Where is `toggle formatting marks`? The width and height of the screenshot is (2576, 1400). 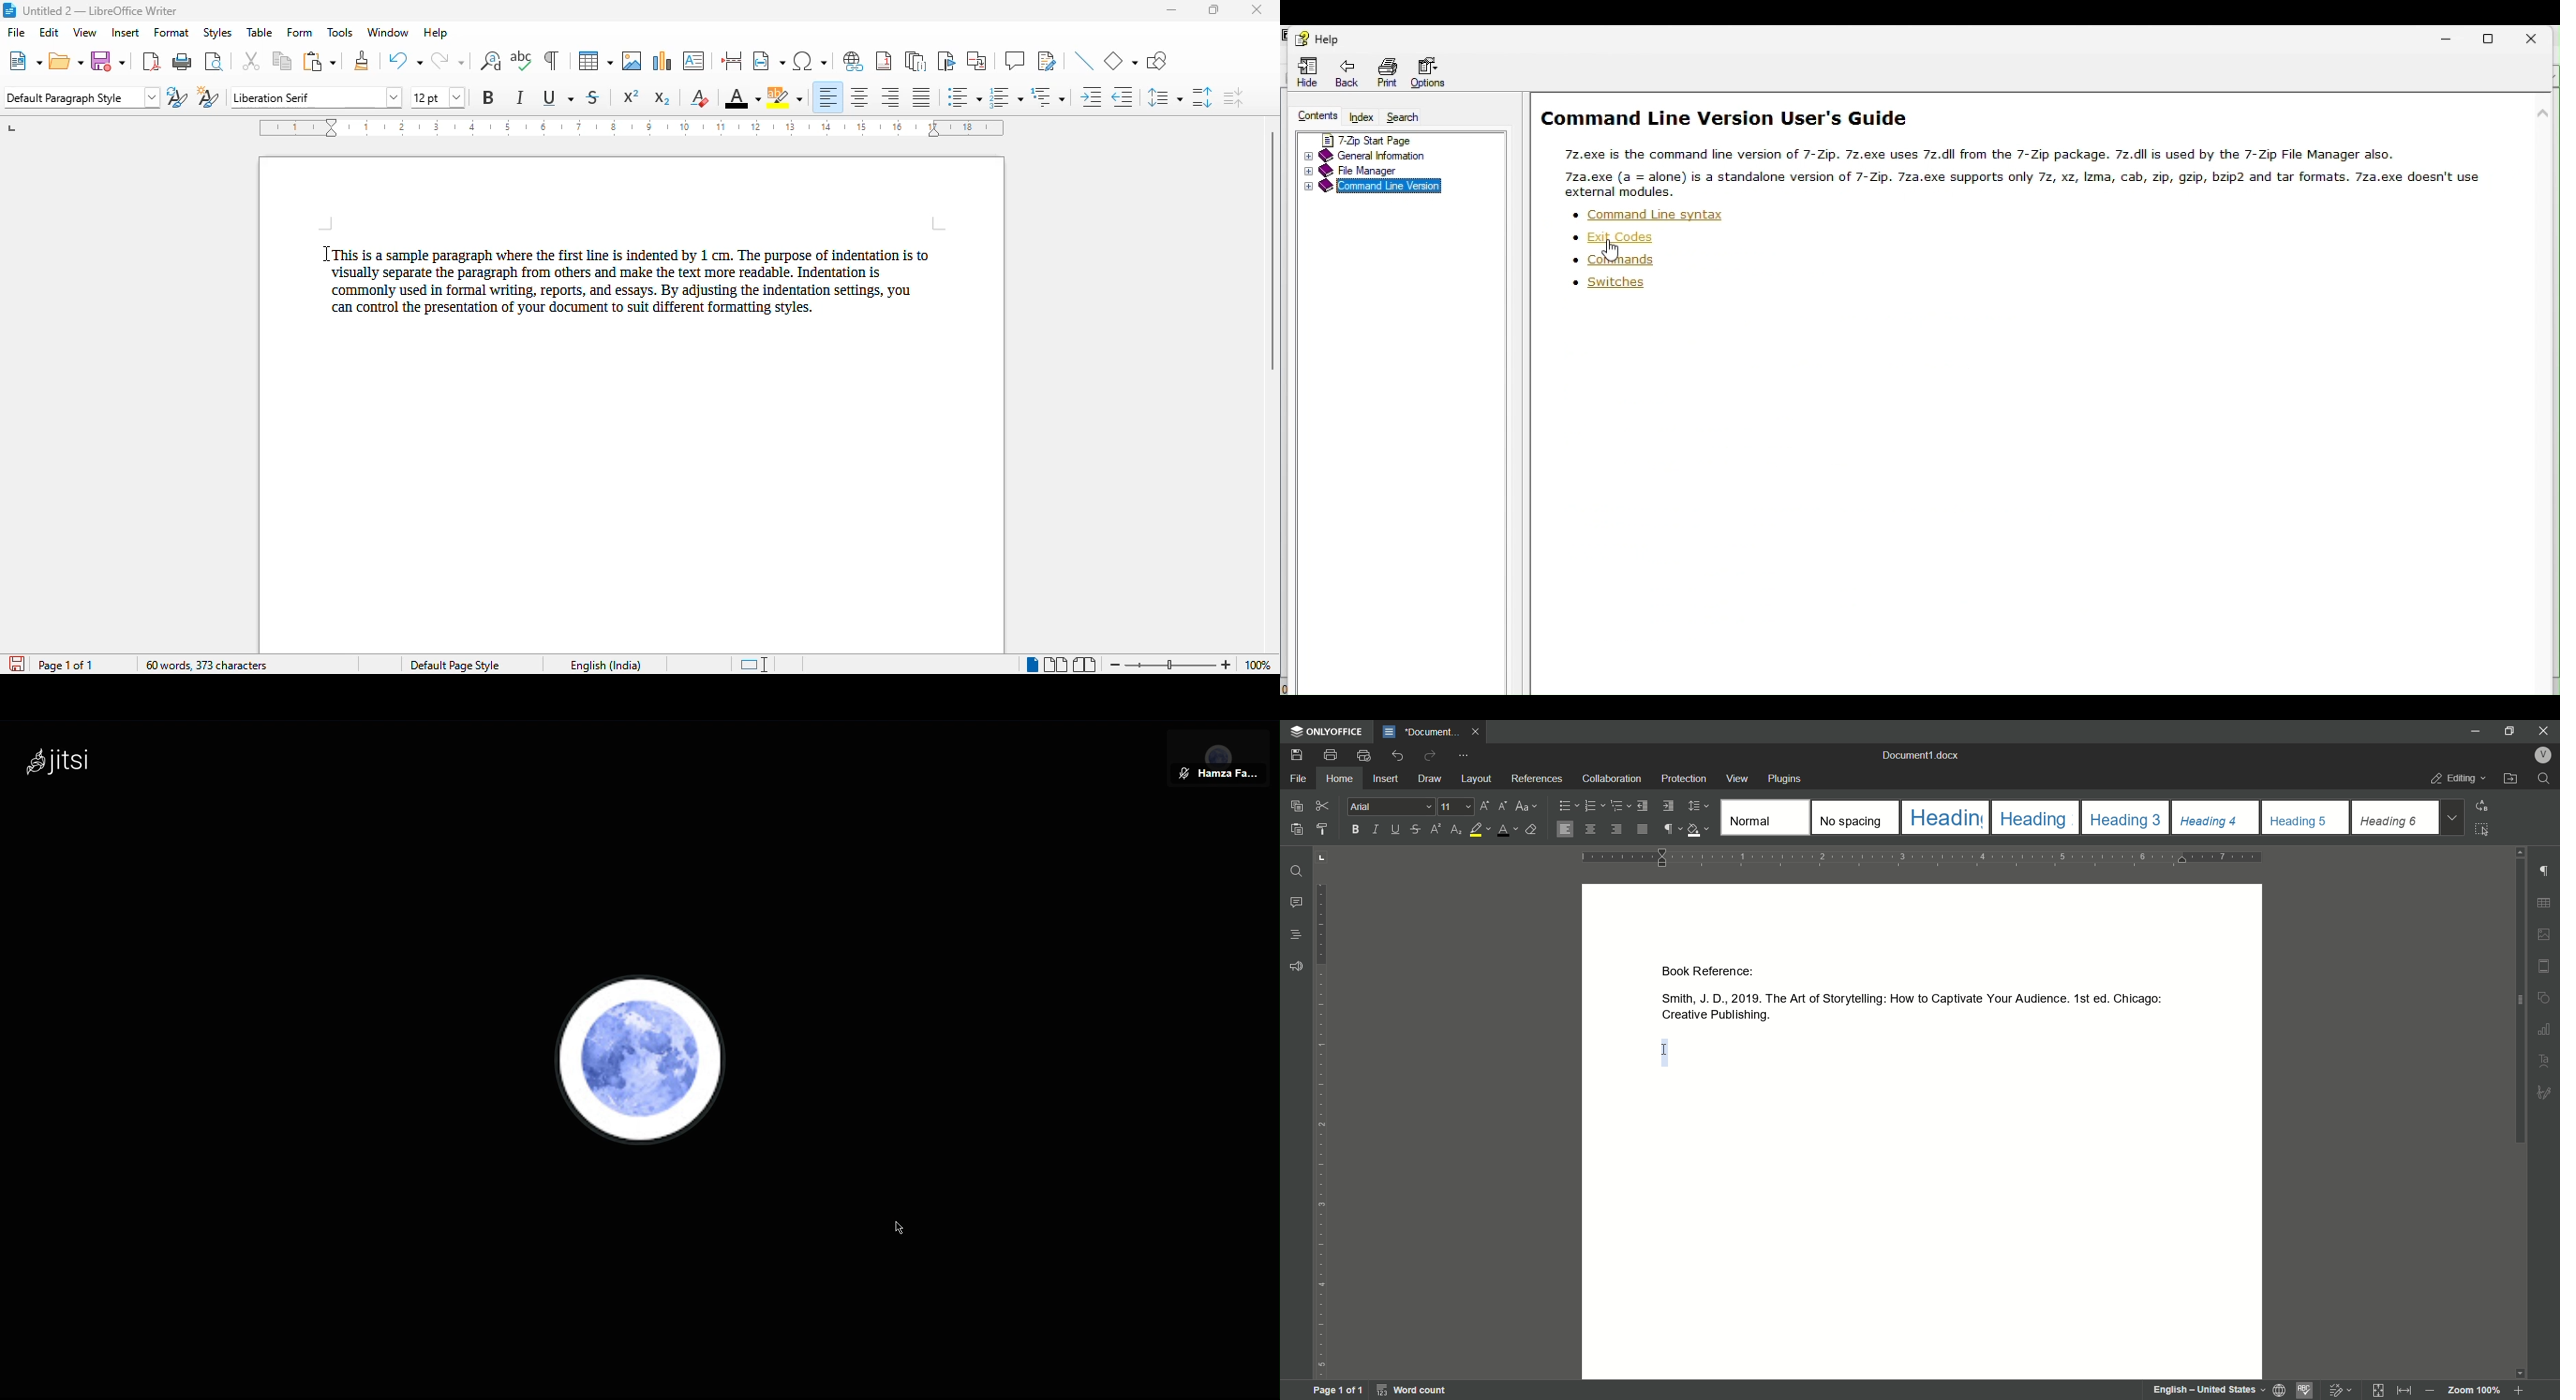
toggle formatting marks is located at coordinates (552, 61).